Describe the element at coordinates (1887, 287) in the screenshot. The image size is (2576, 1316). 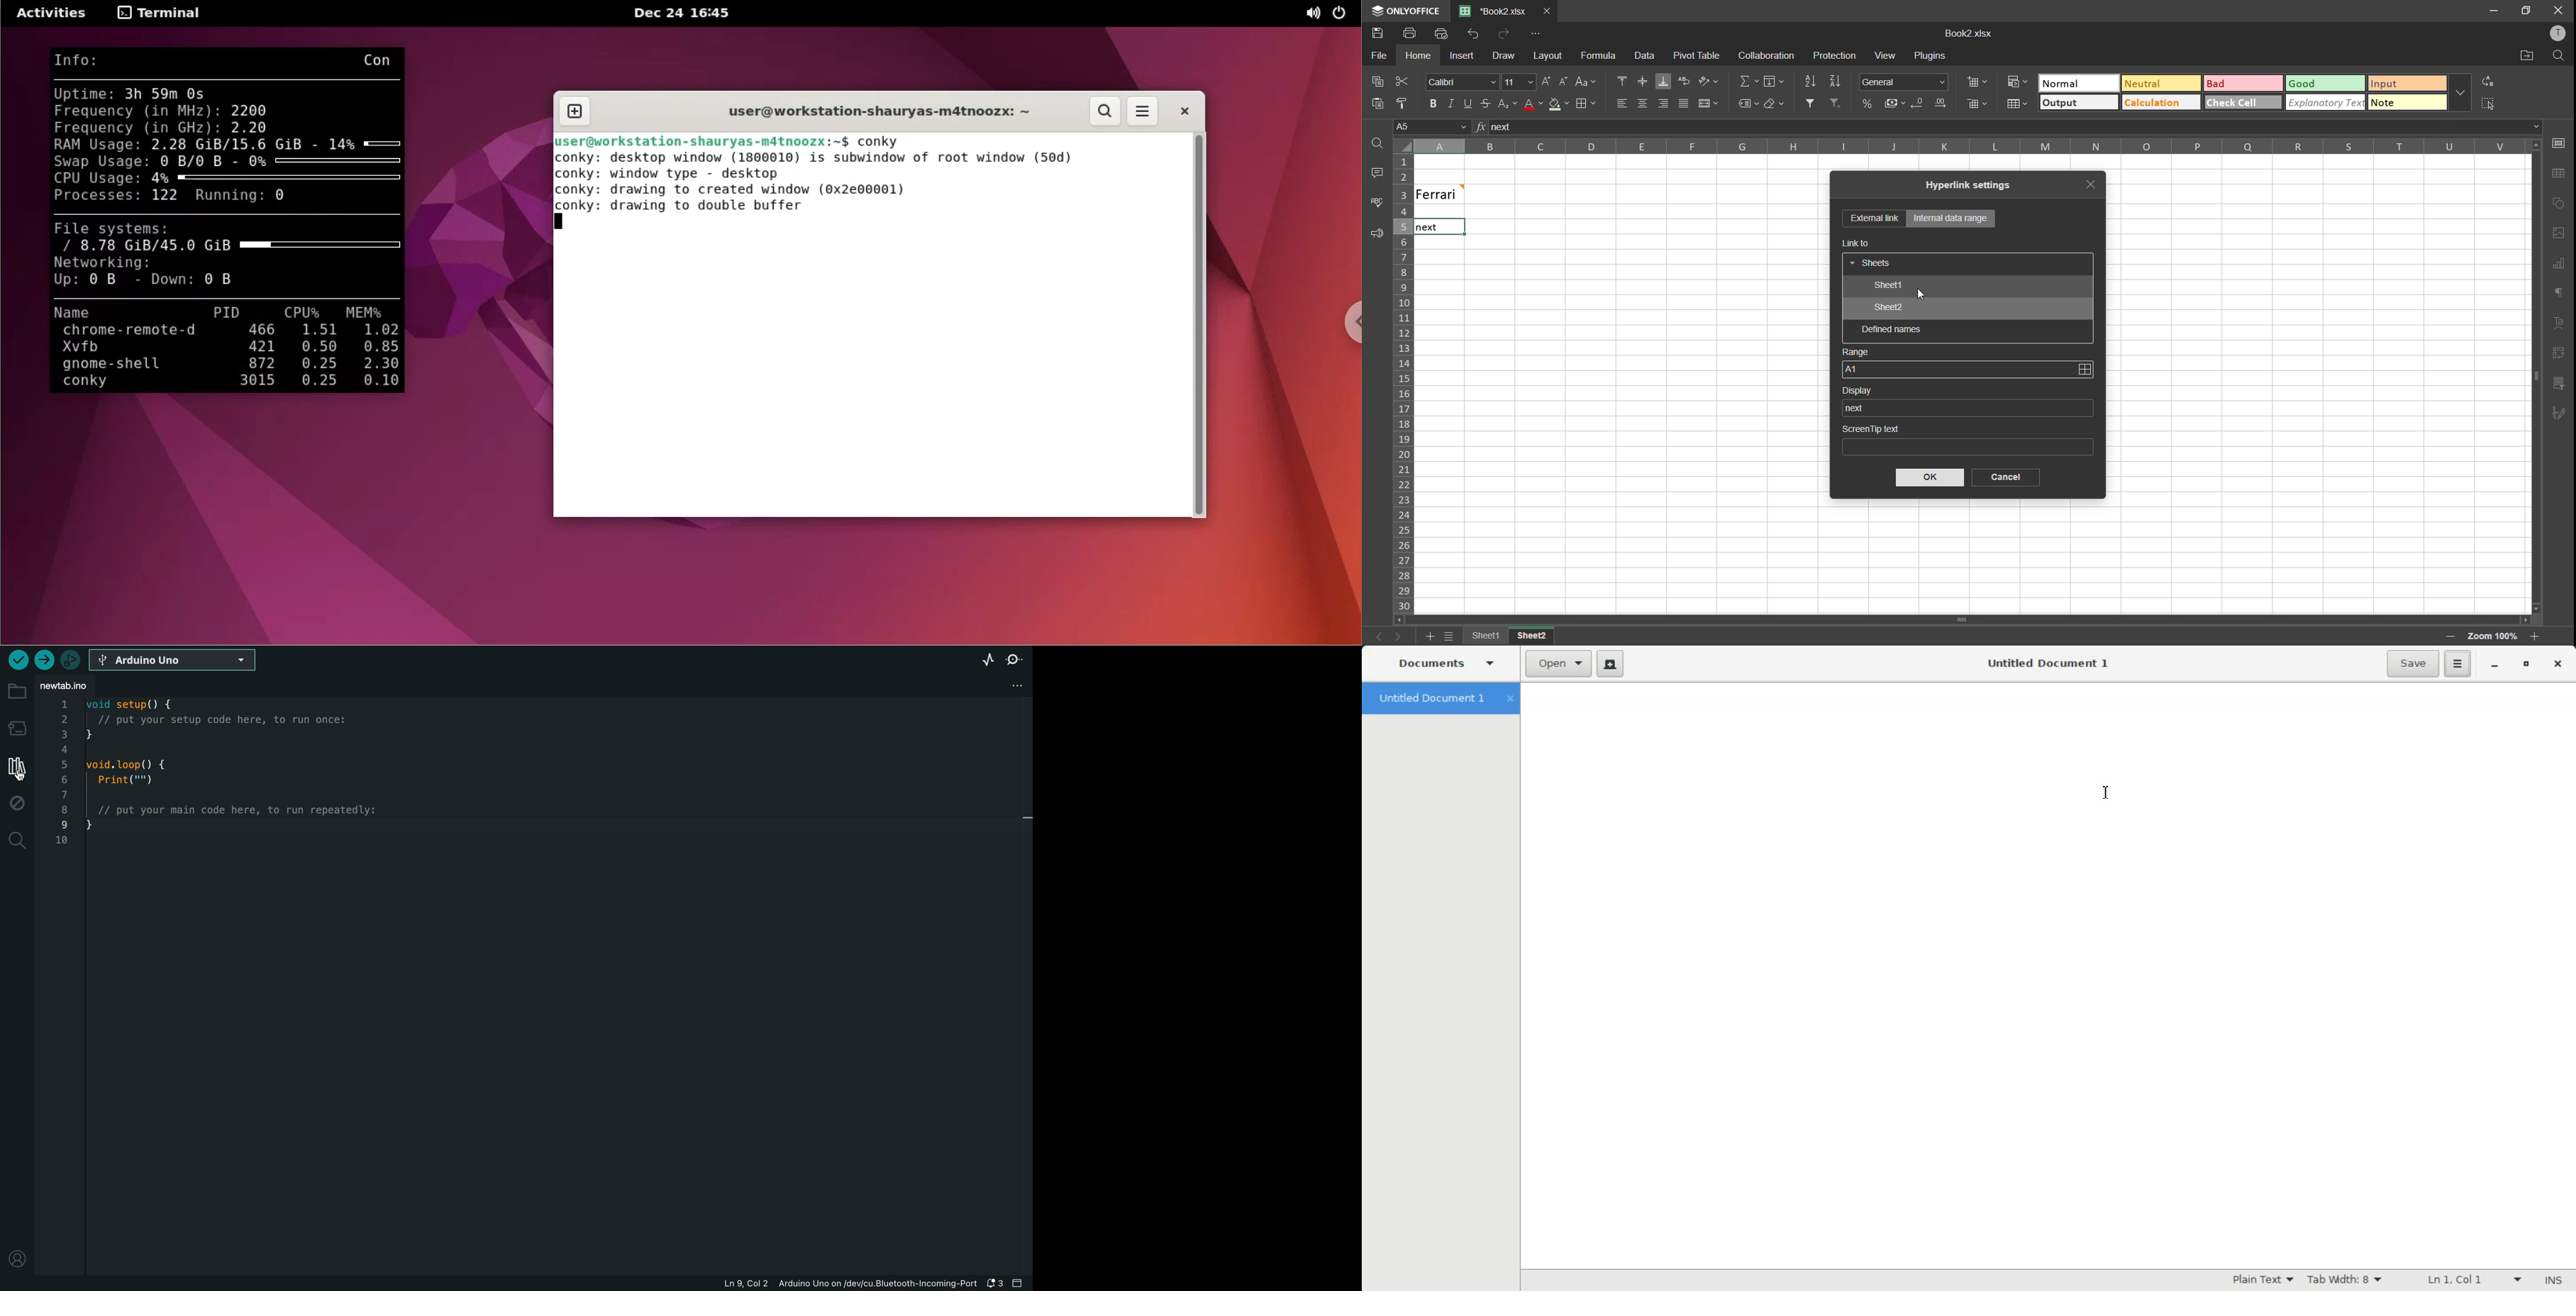
I see `sheet1` at that location.